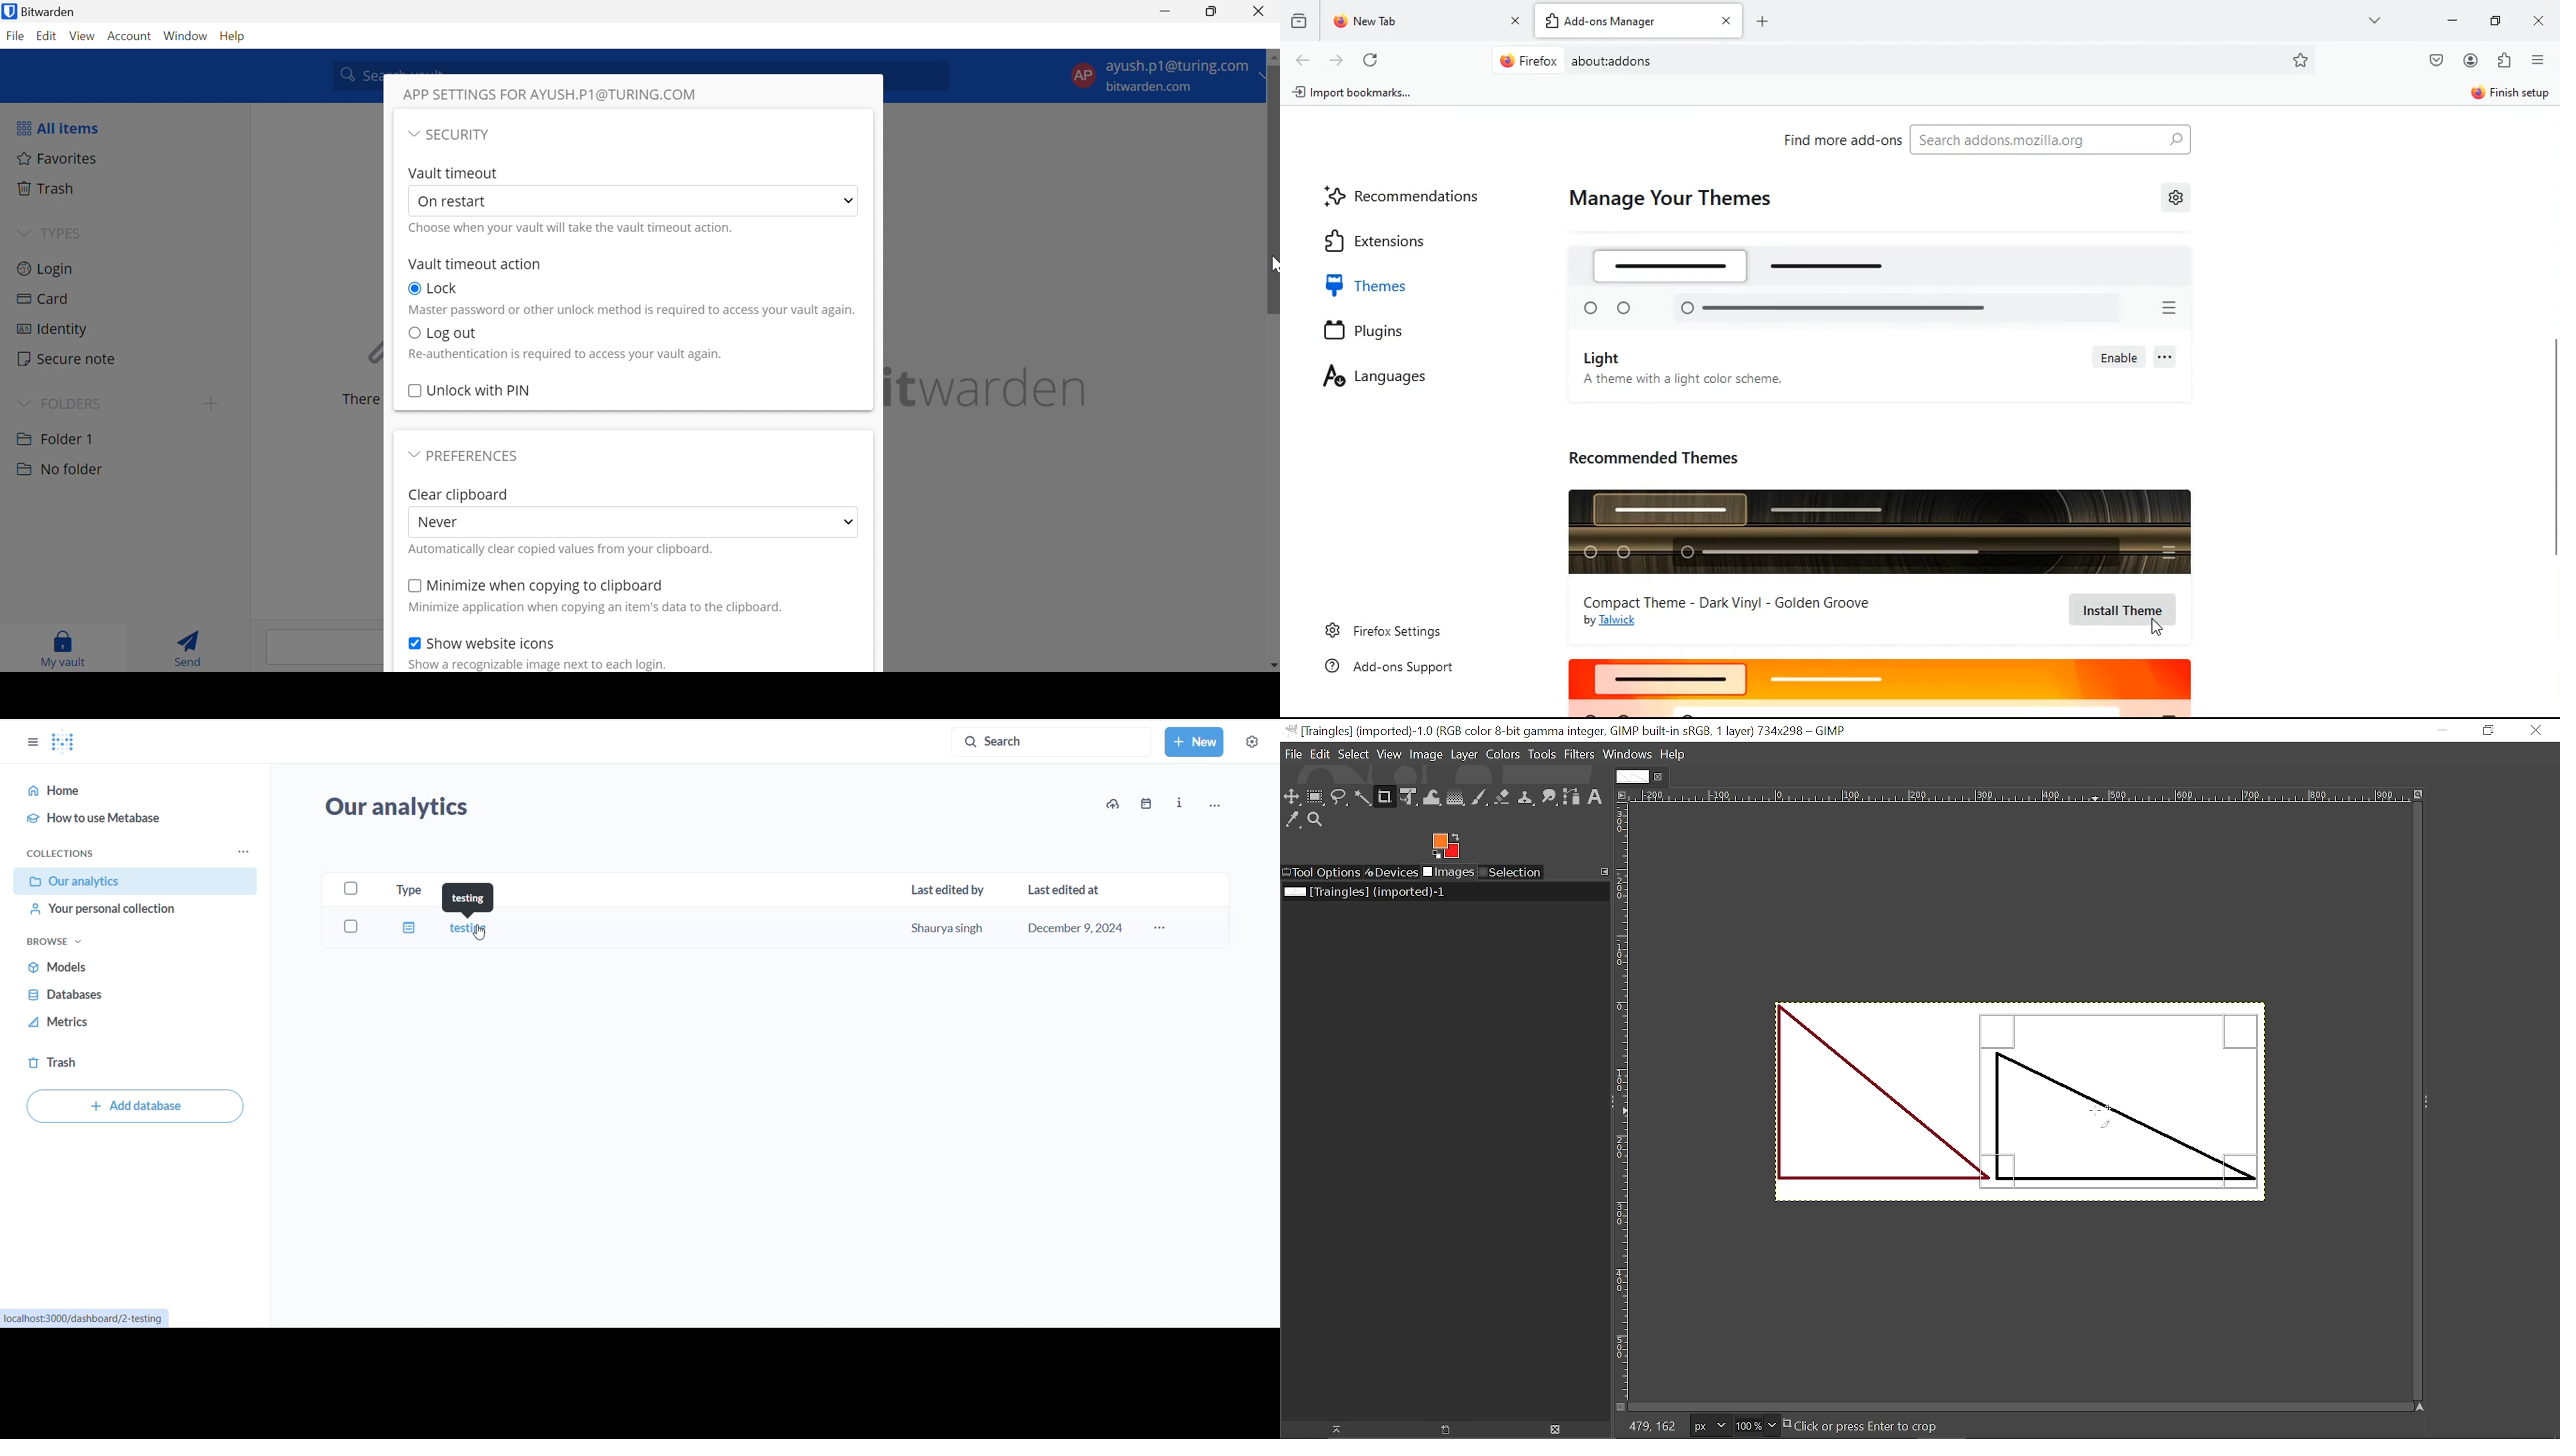 The height and width of the screenshot is (1456, 2576). I want to click on Choose when your vault will take vault timeout action., so click(575, 227).